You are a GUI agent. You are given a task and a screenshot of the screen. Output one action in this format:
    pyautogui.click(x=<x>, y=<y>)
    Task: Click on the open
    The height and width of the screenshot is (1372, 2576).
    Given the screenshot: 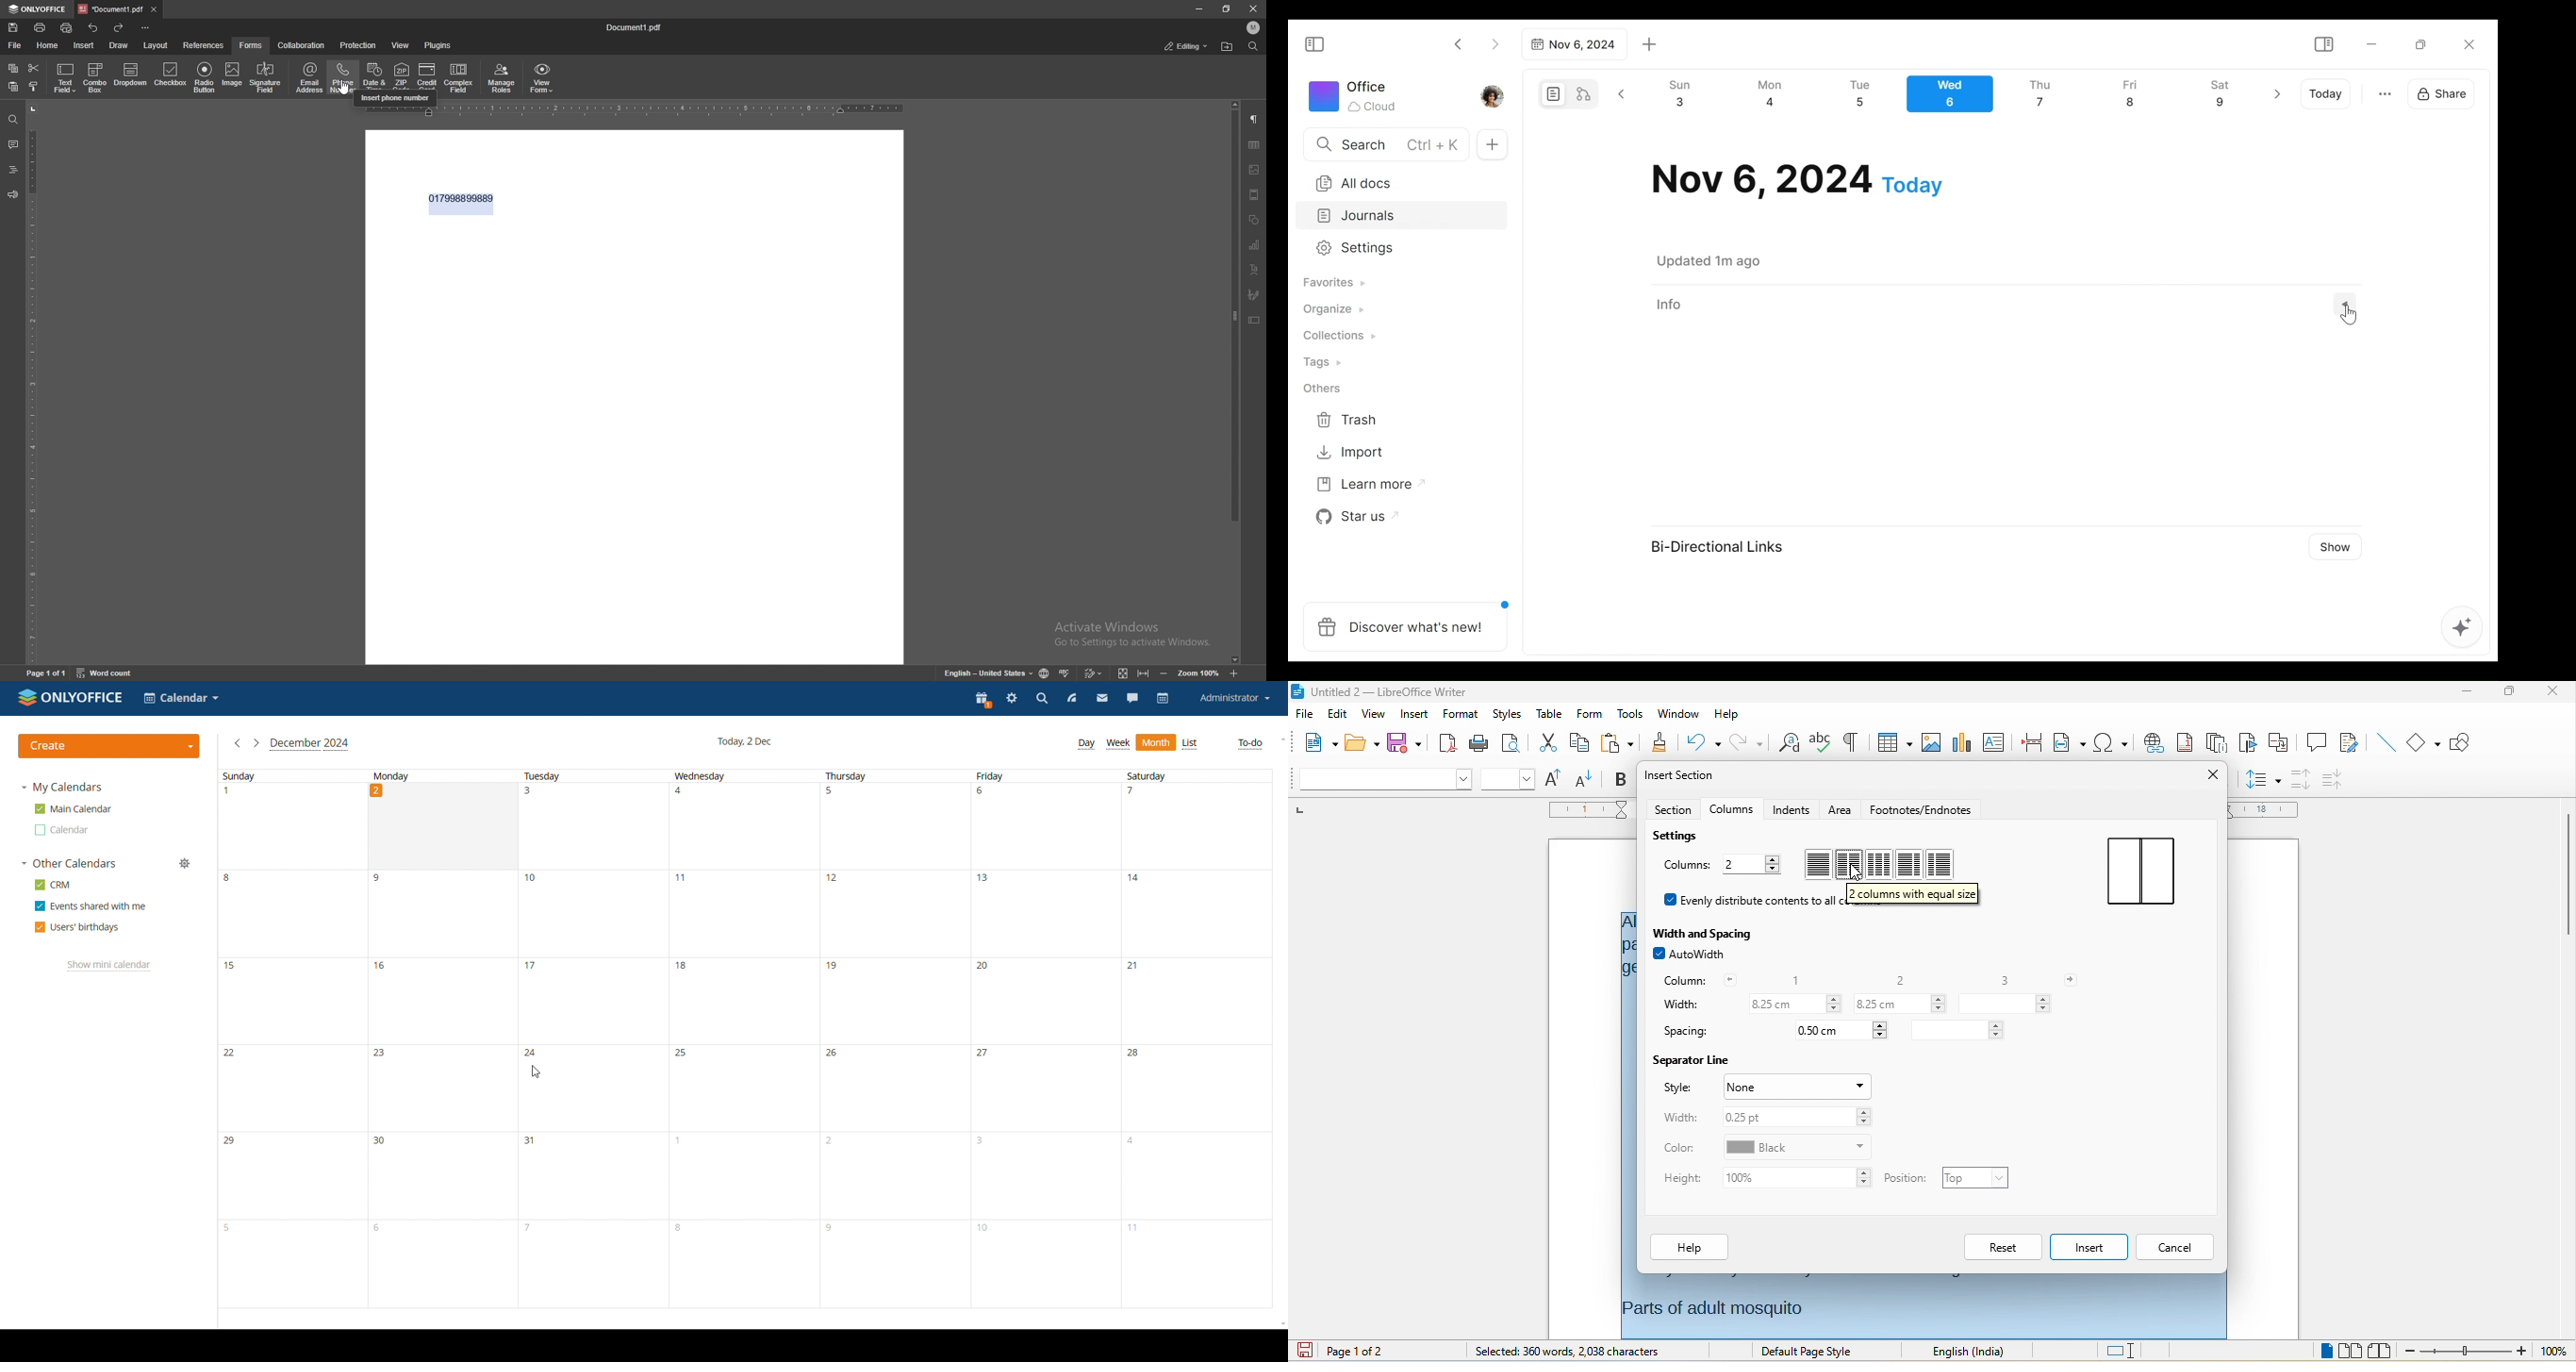 What is the action you would take?
    pyautogui.click(x=1362, y=741)
    